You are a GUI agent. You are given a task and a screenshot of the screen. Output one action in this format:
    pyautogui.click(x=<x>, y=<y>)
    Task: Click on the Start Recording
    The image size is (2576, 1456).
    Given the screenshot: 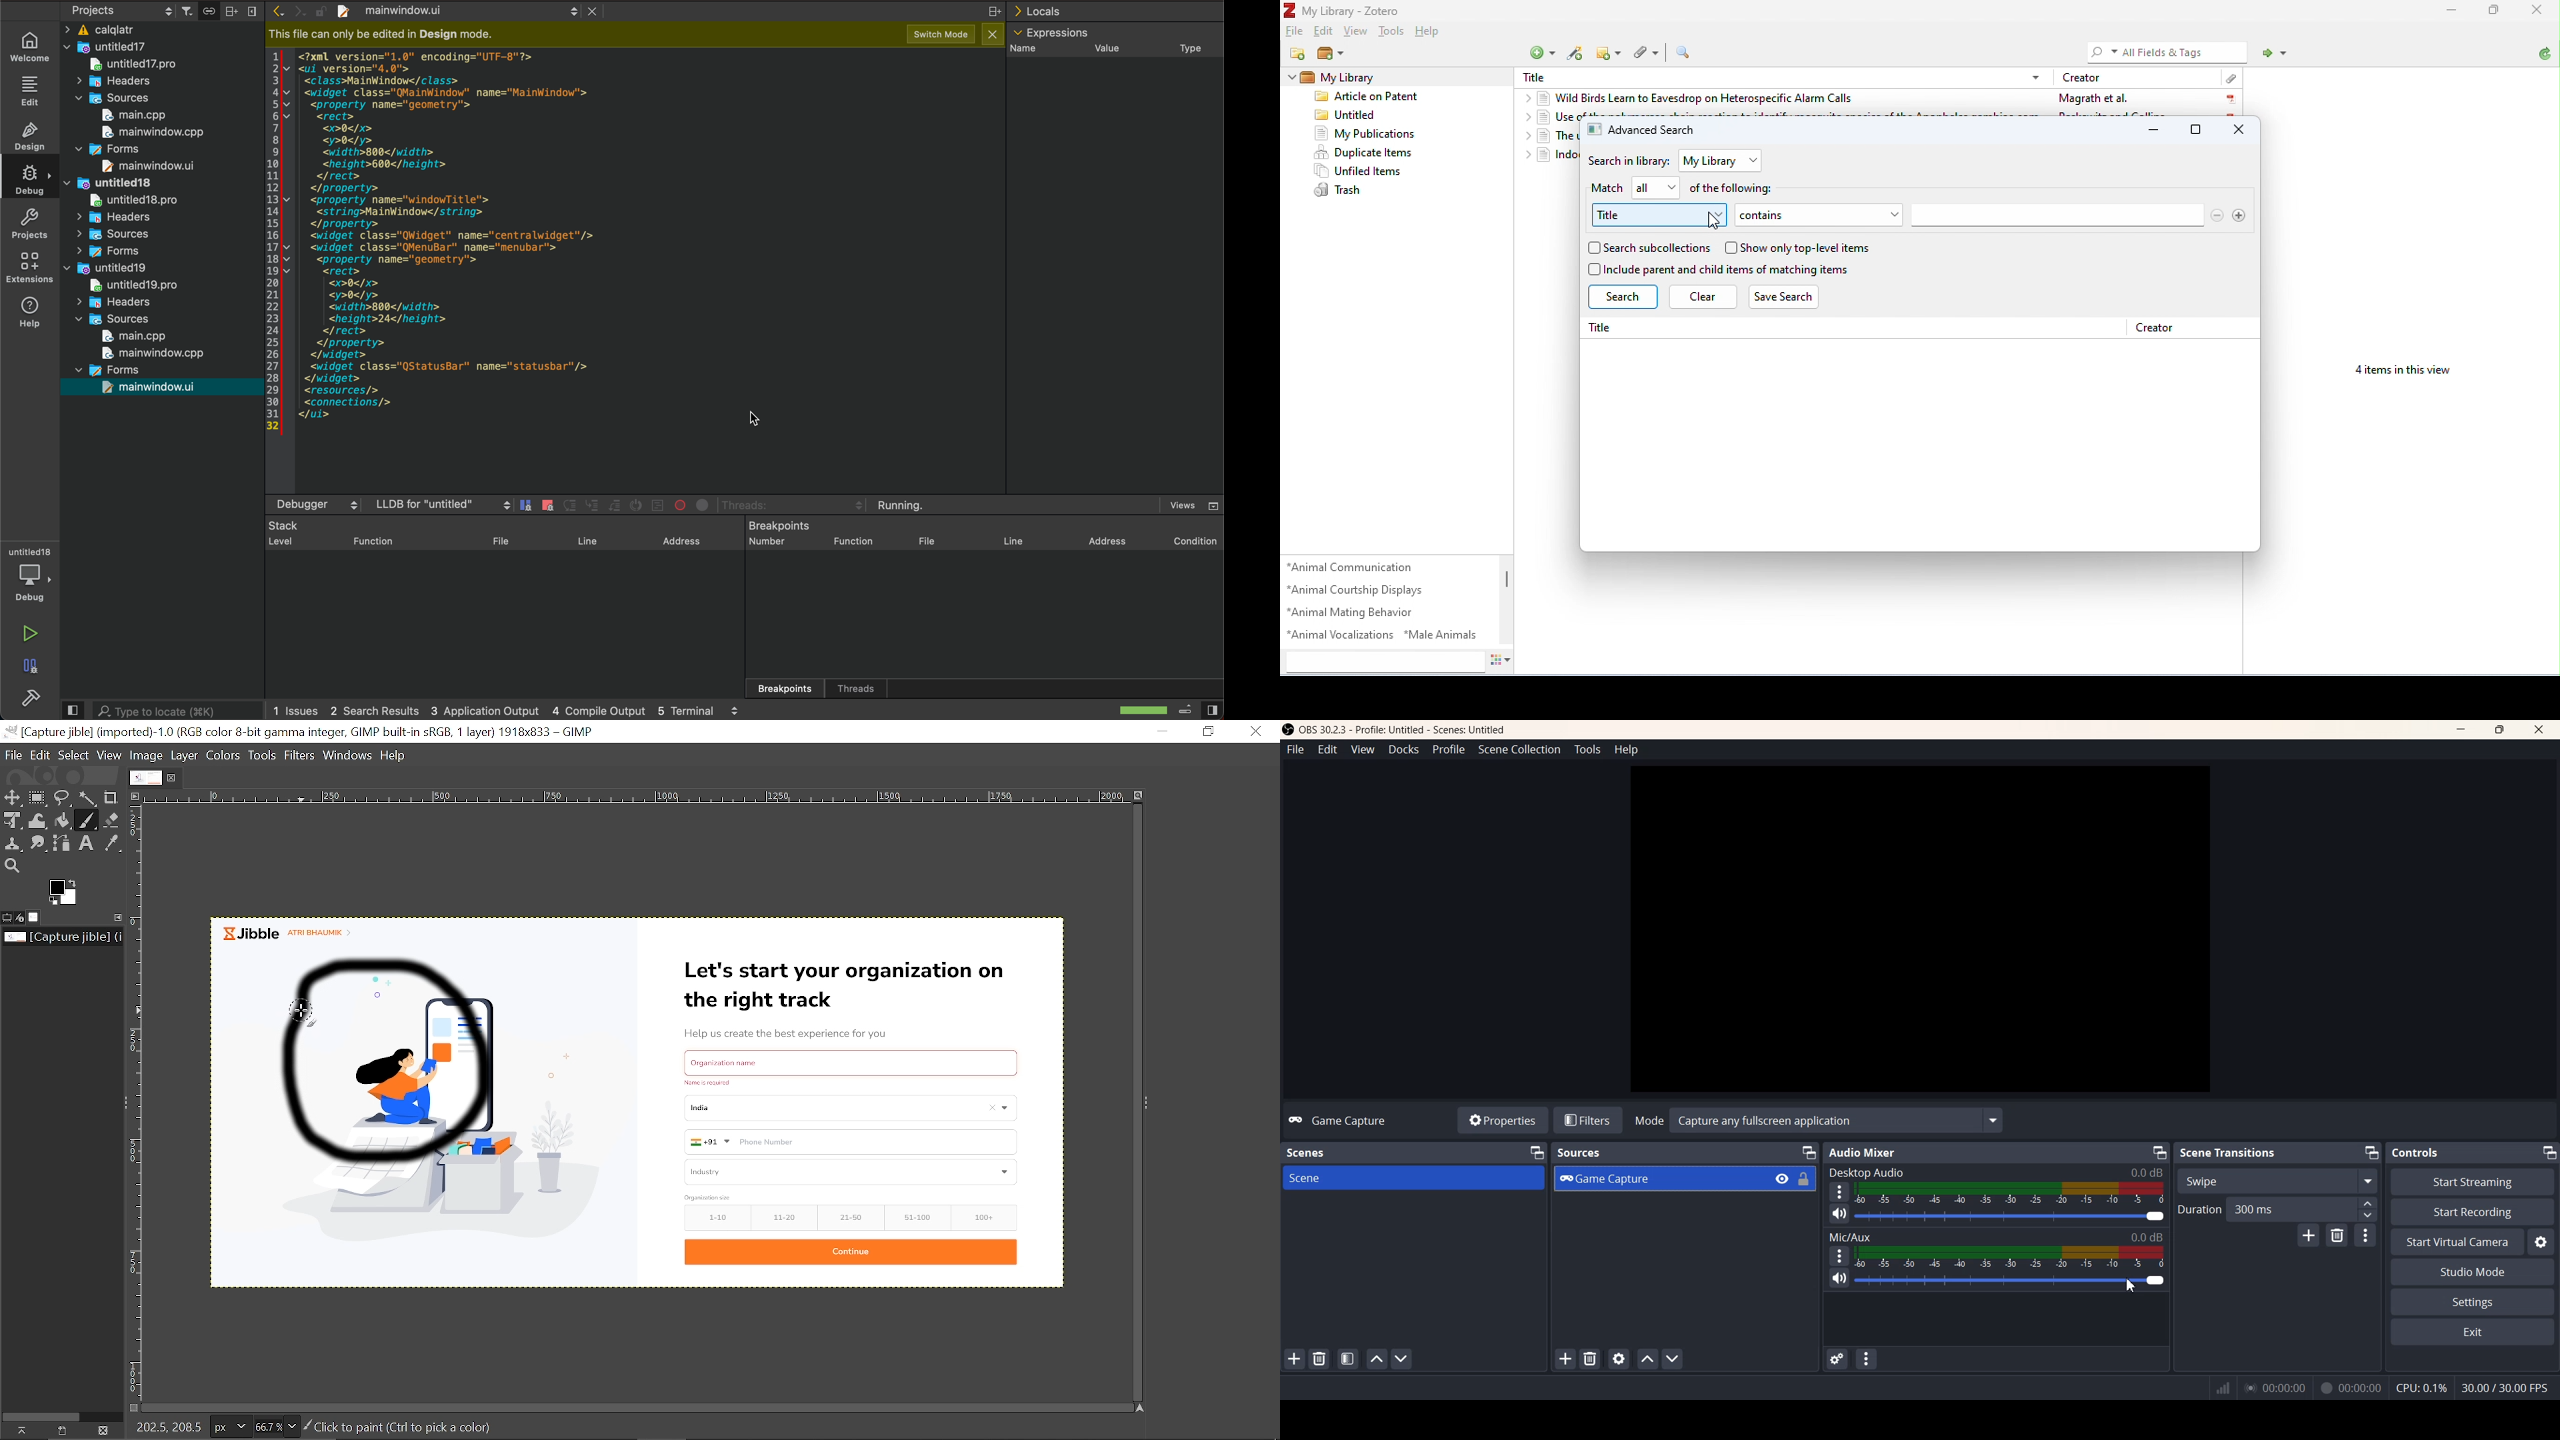 What is the action you would take?
    pyautogui.click(x=2472, y=1211)
    